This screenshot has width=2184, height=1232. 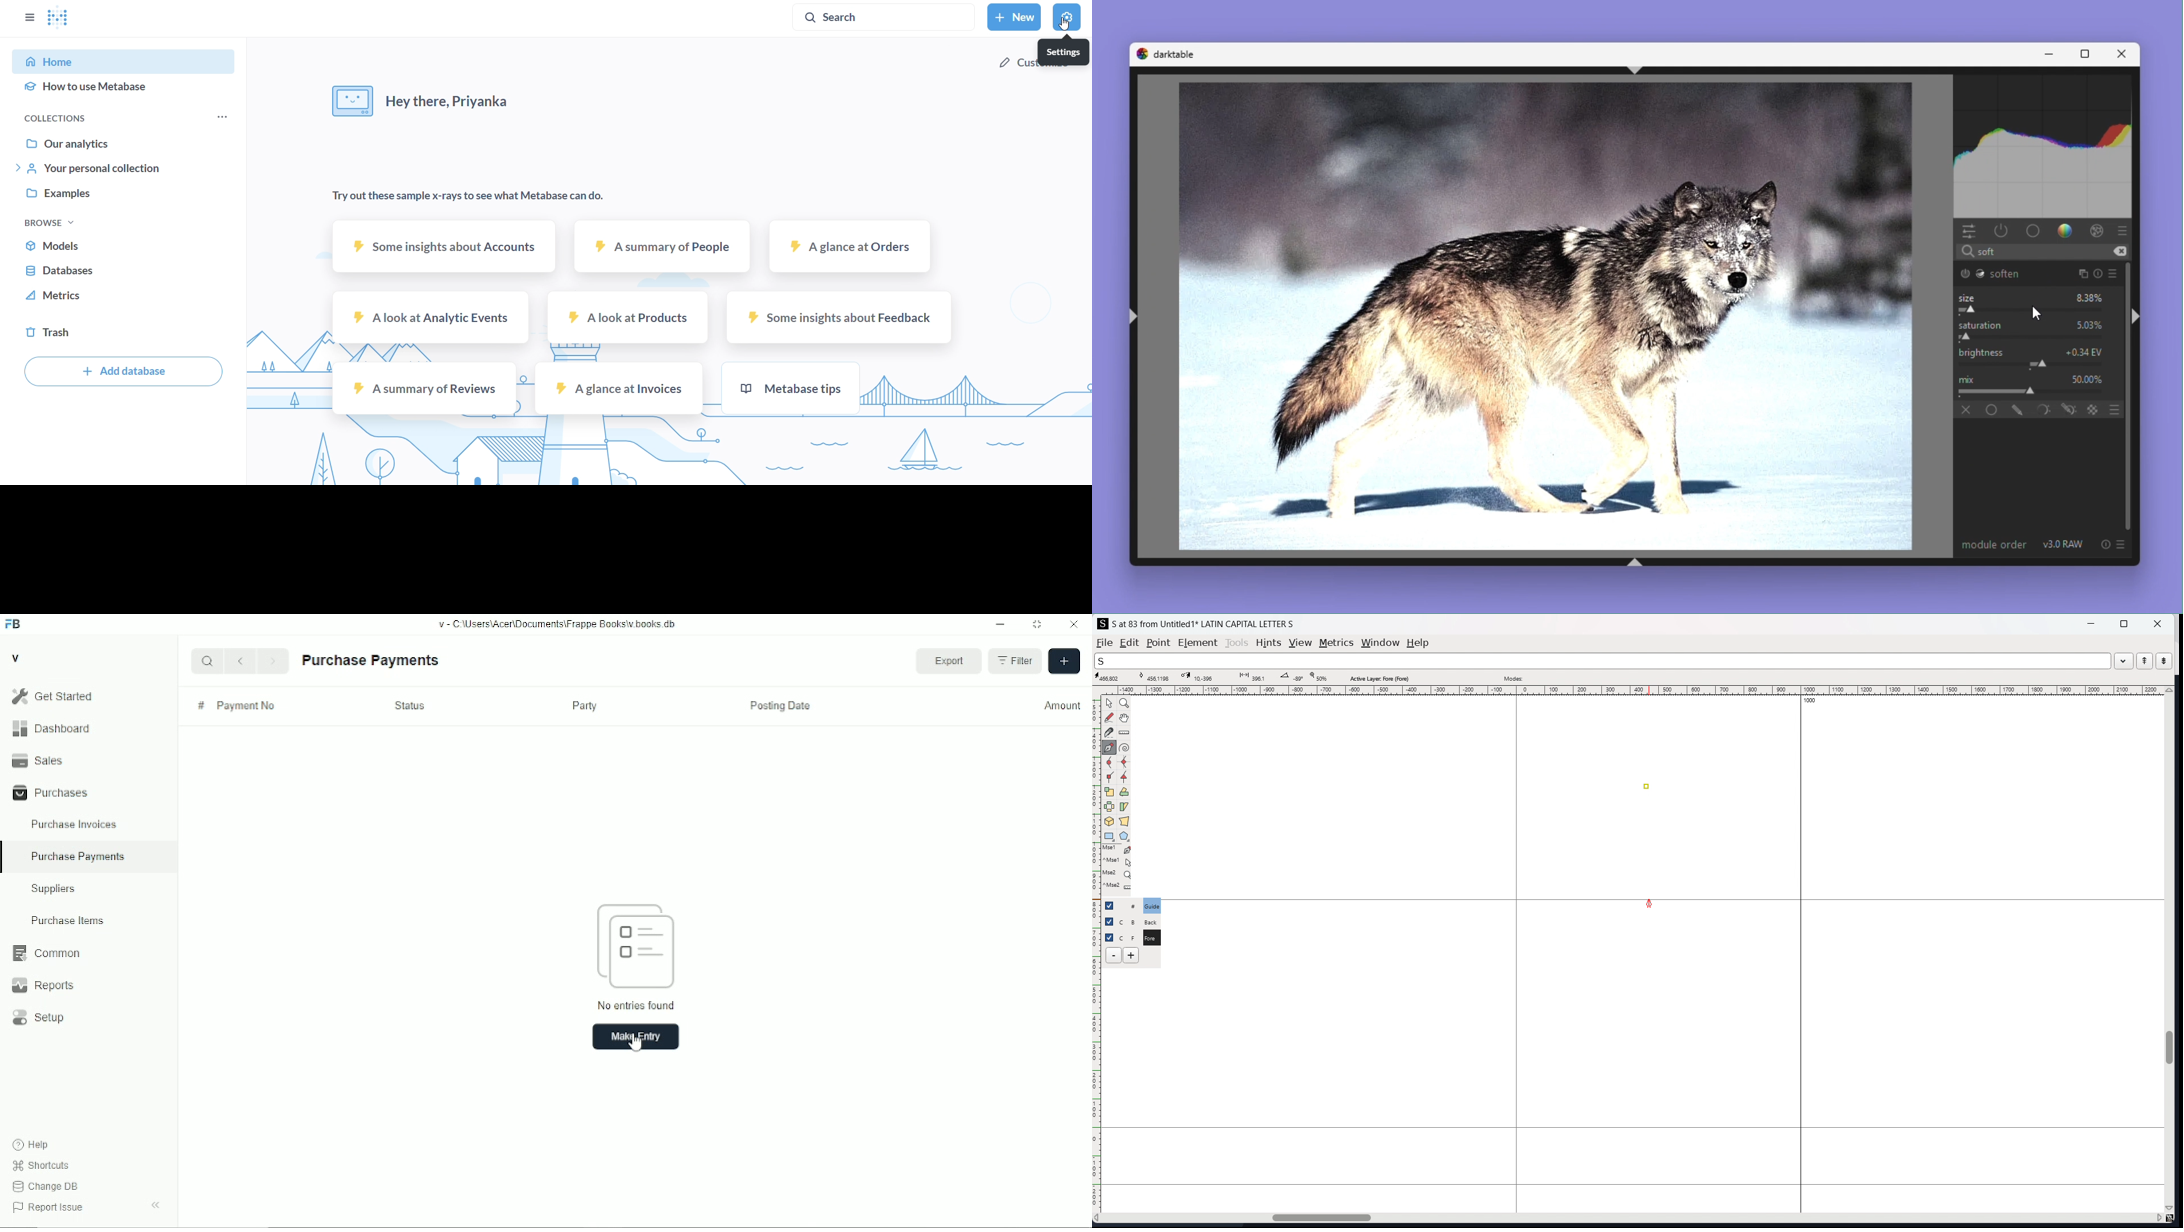 I want to click on help, so click(x=1418, y=643).